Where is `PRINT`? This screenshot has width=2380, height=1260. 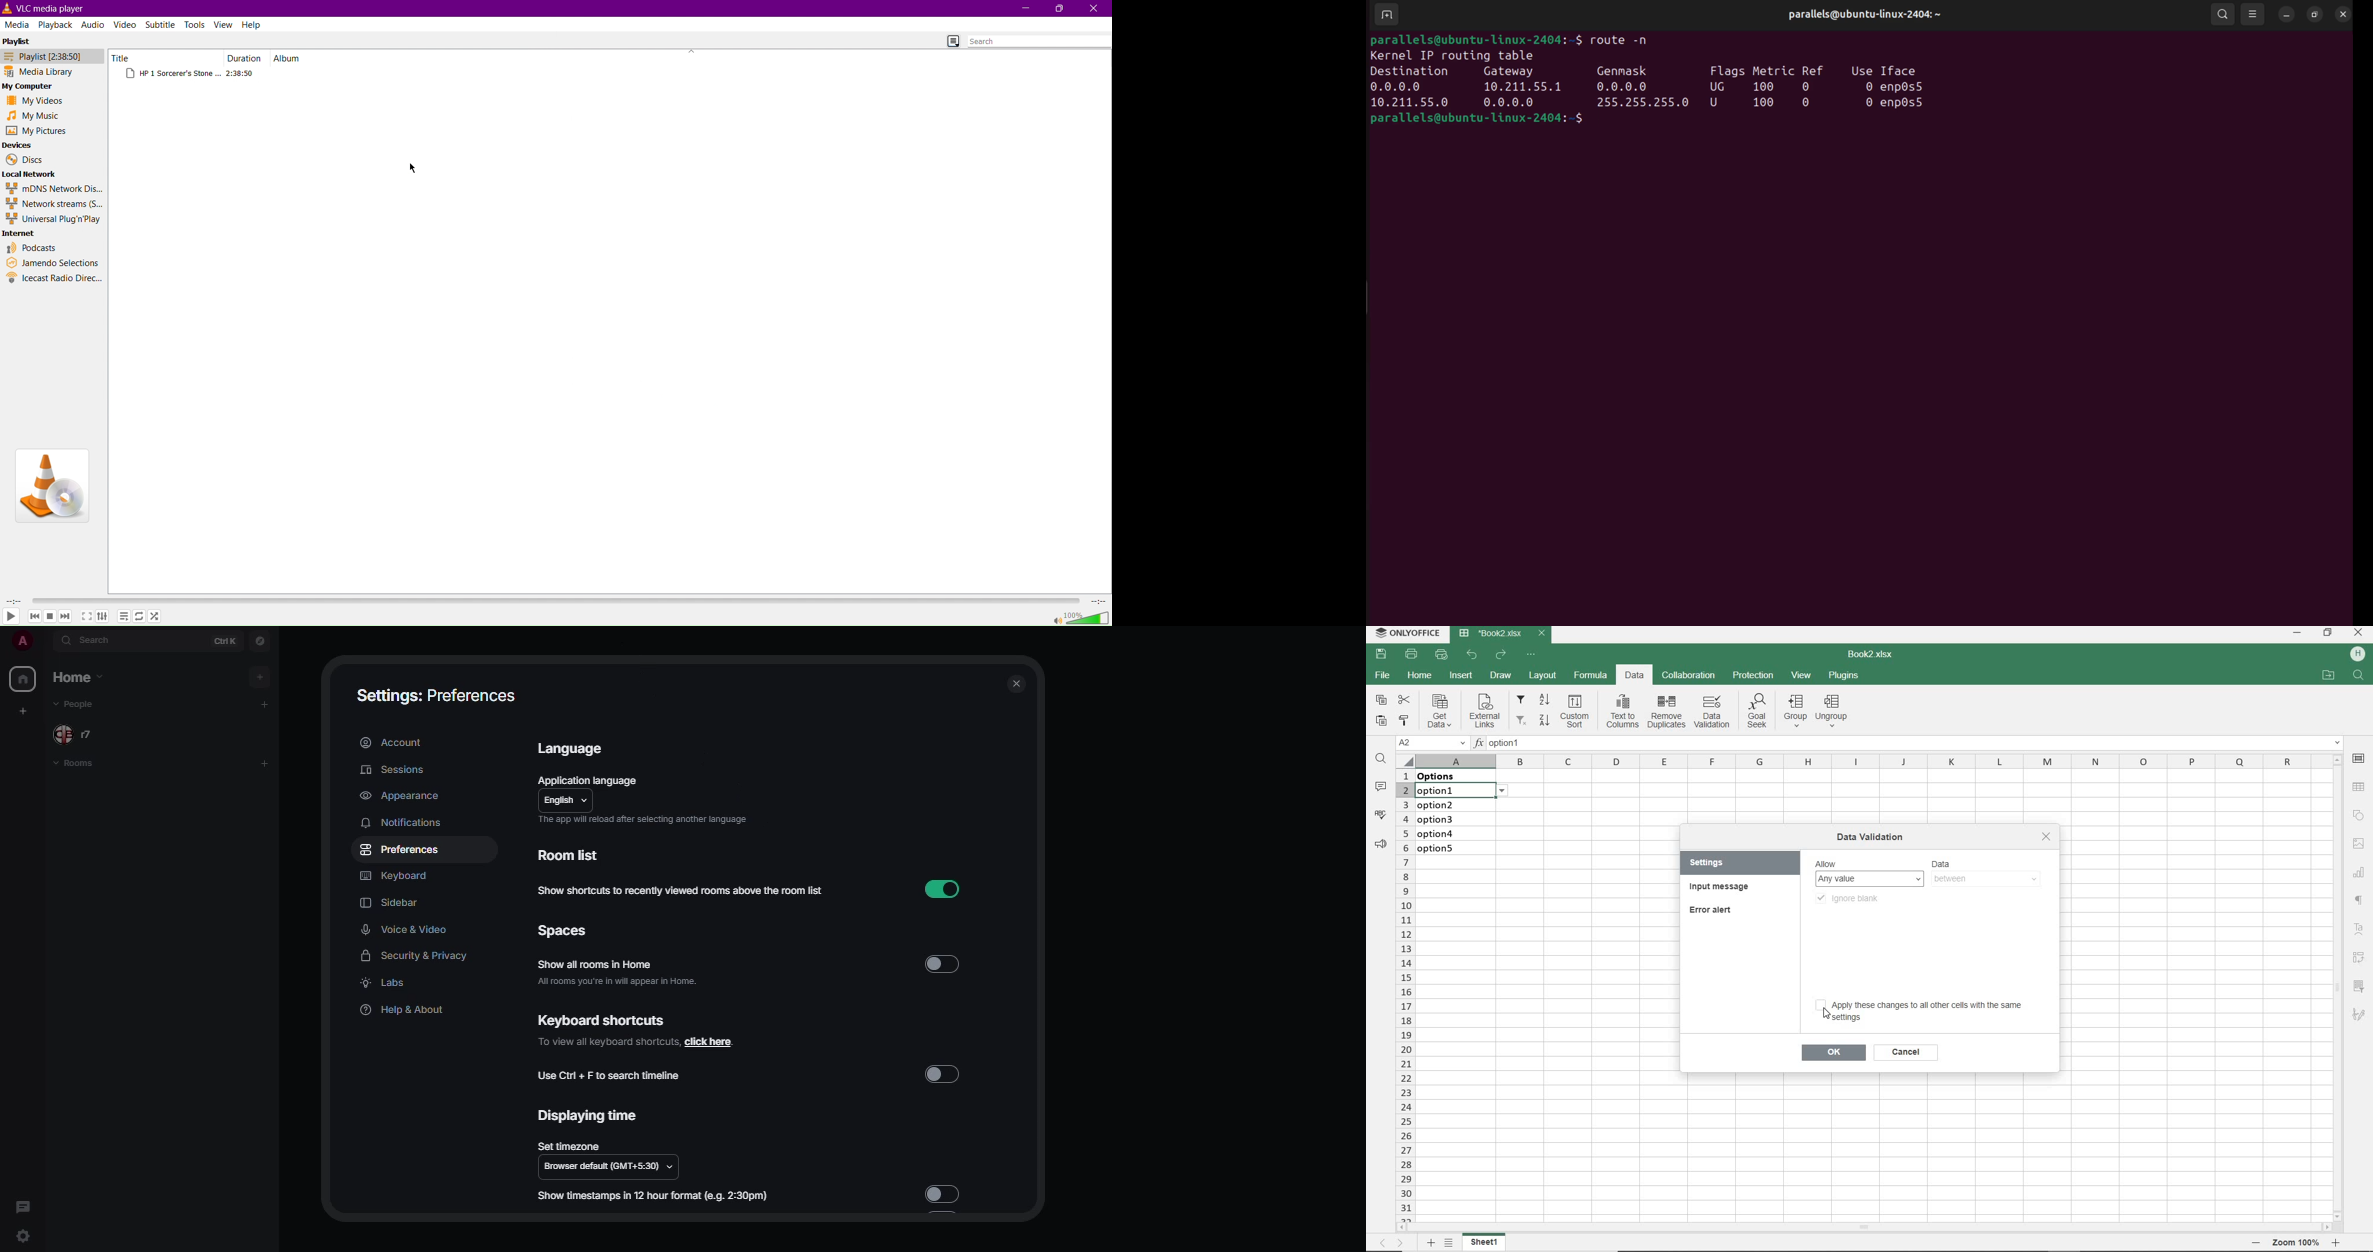
PRINT is located at coordinates (1410, 655).